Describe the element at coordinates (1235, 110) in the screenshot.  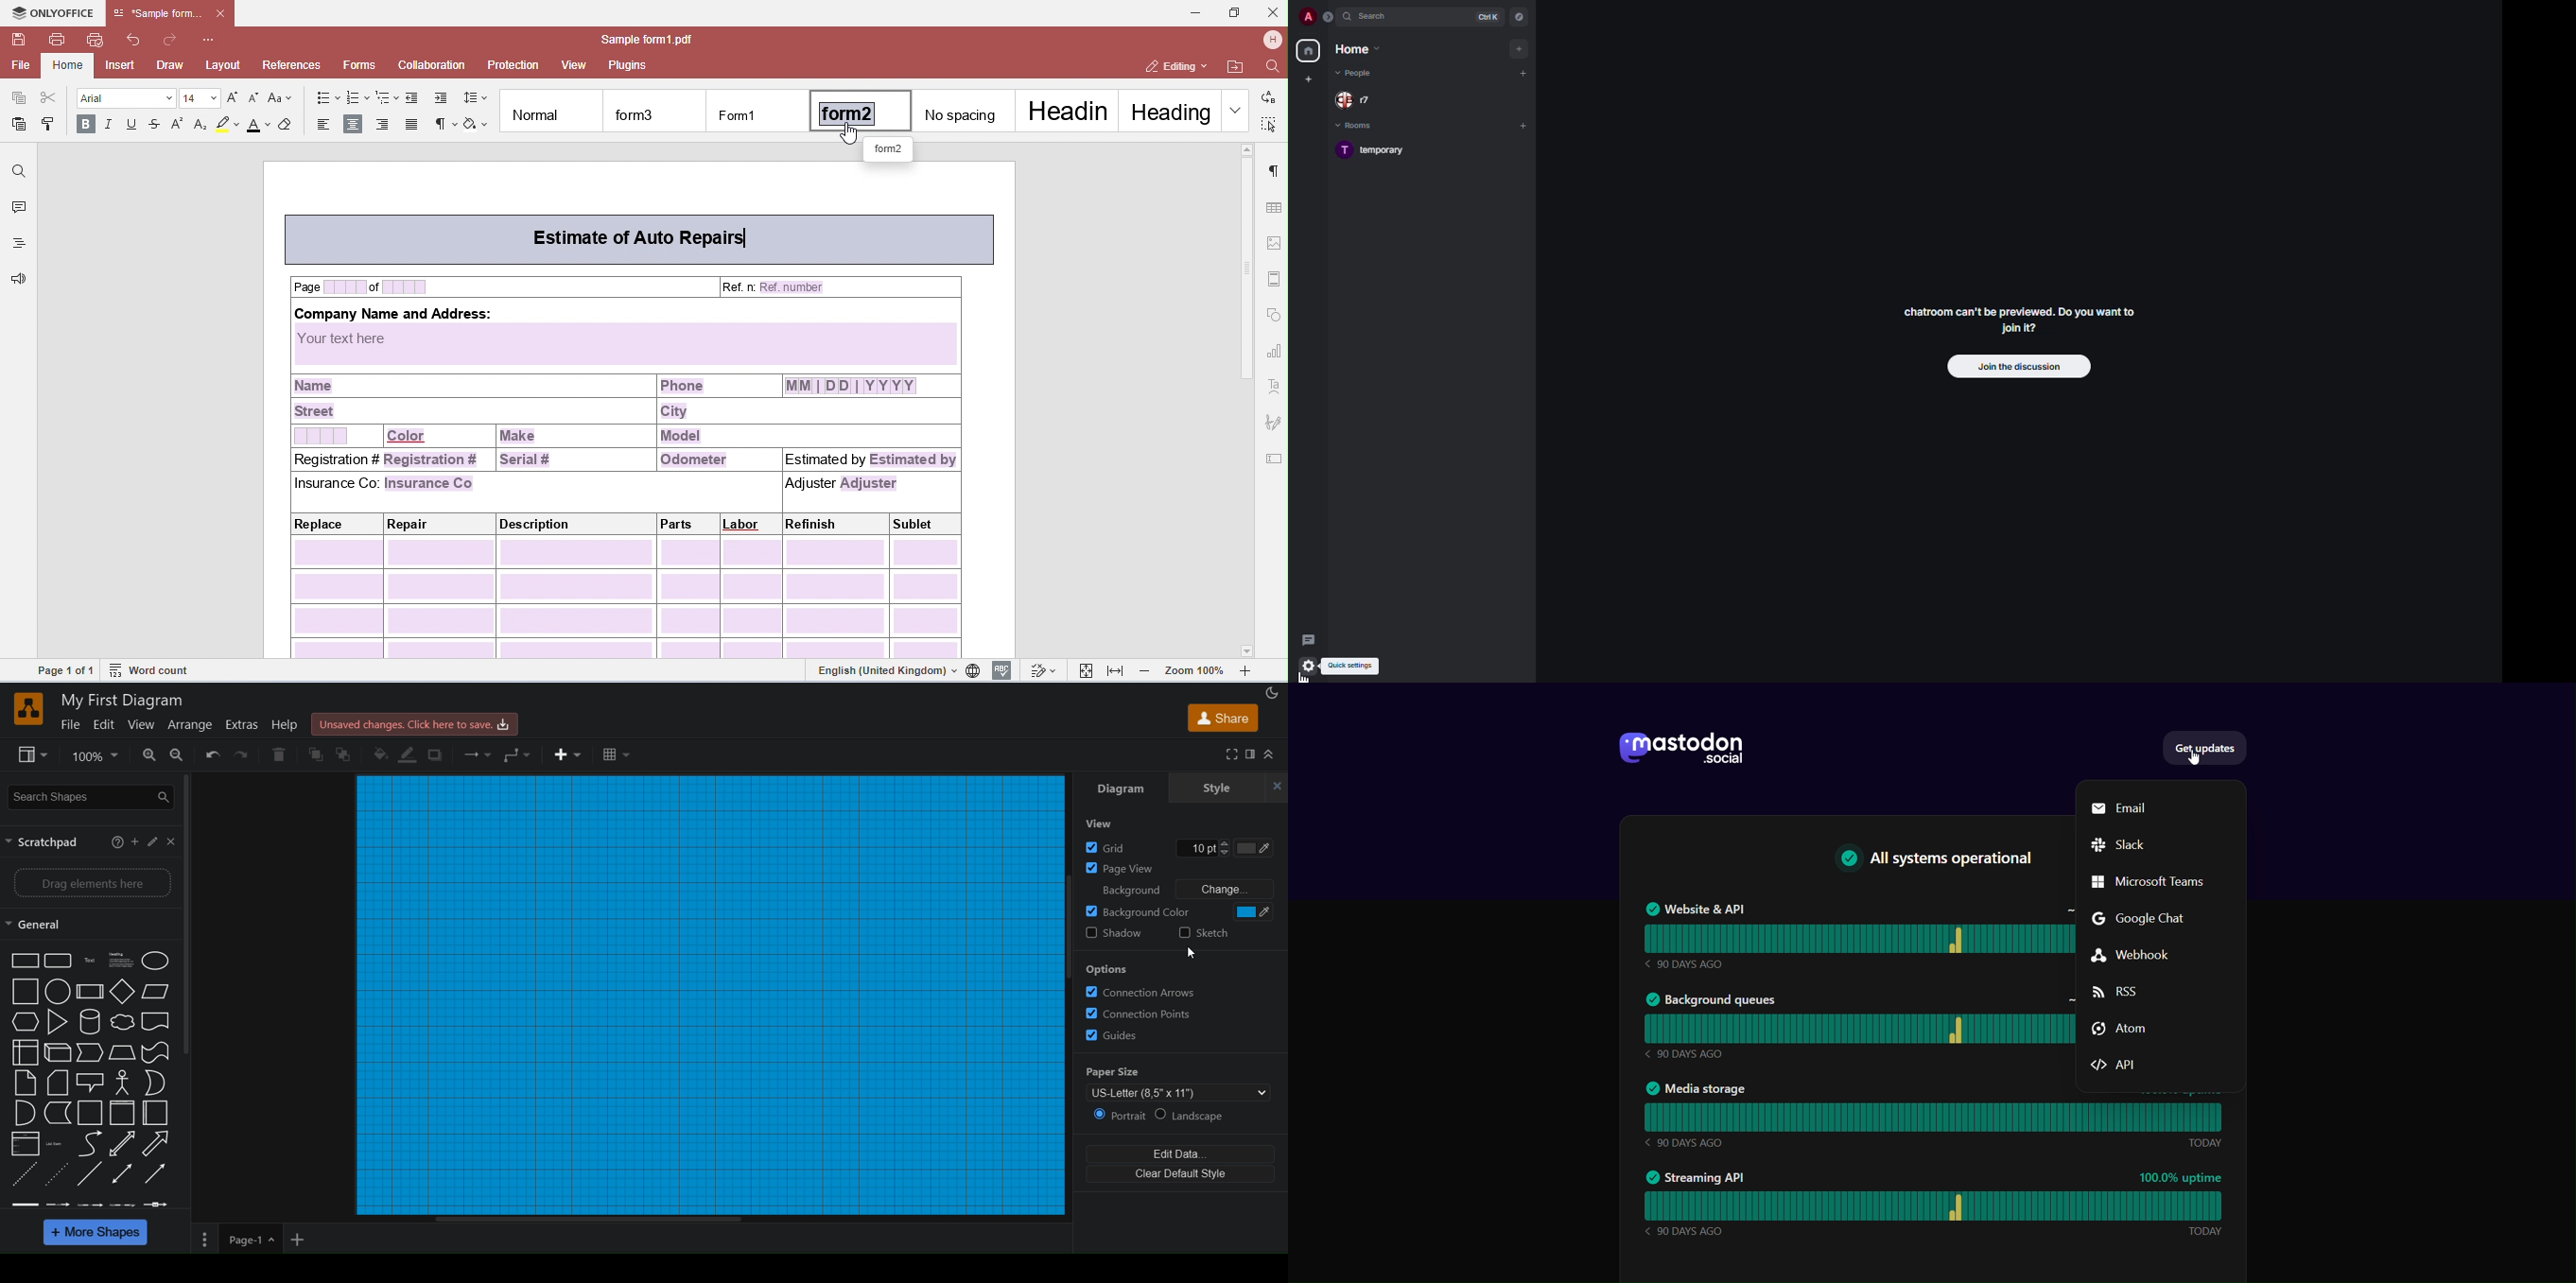
I see `drop down` at that location.